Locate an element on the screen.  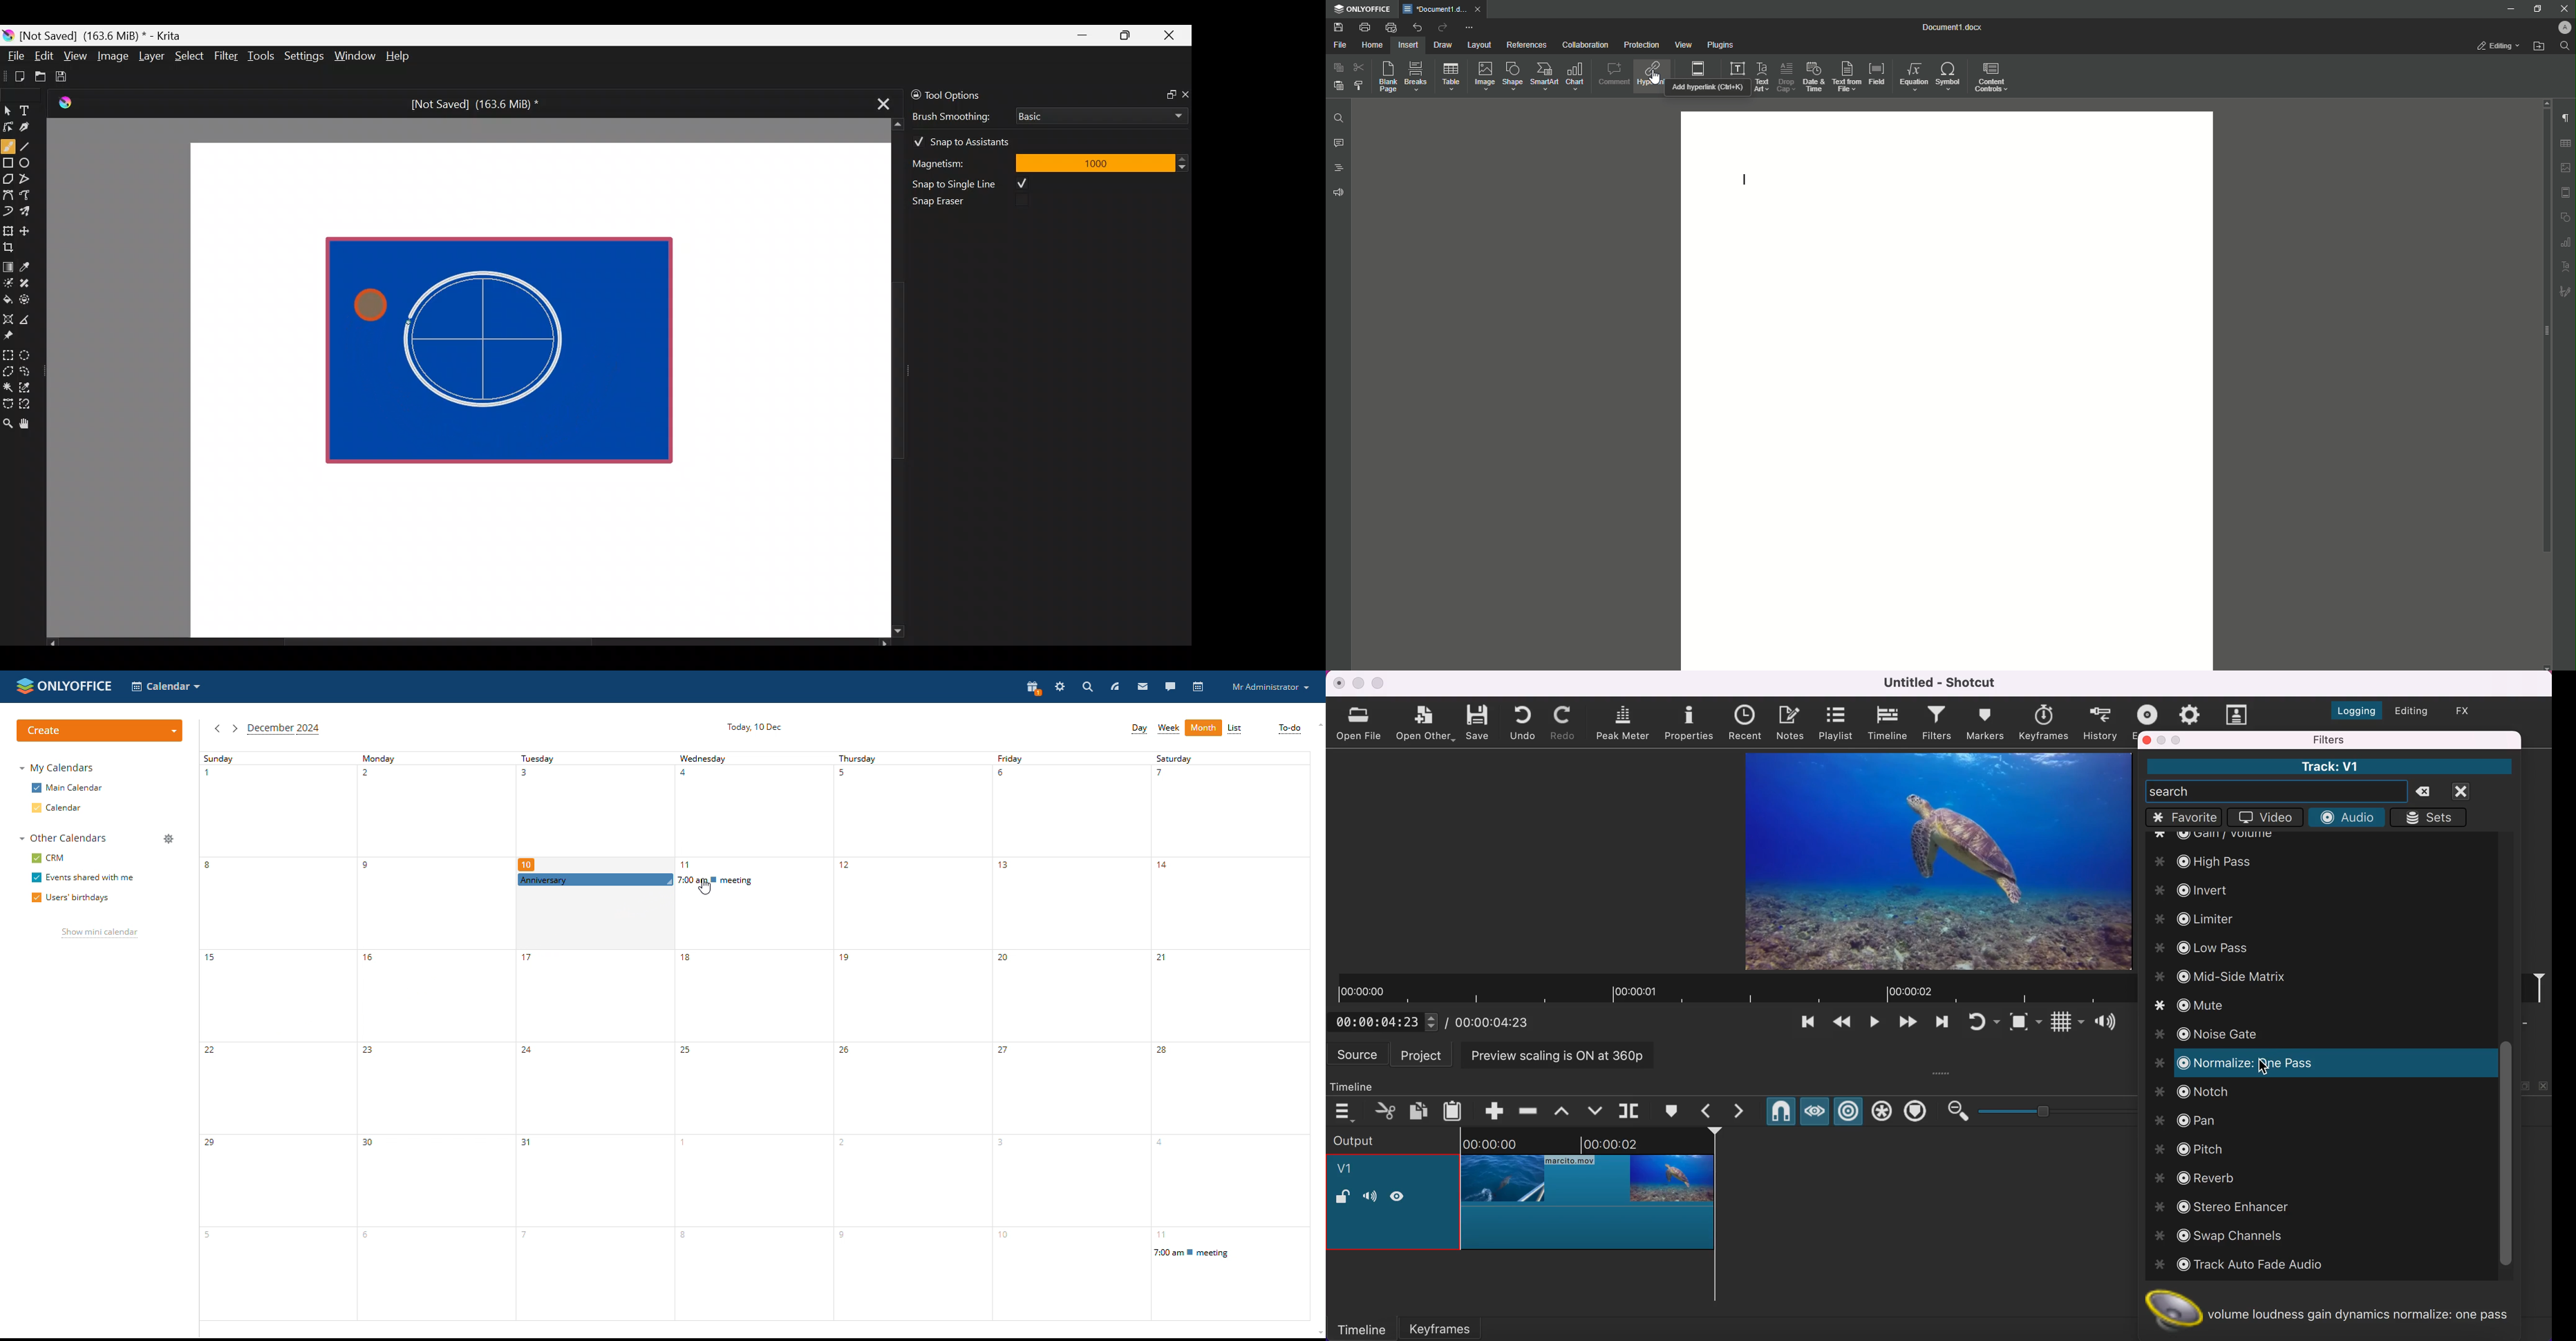
Polygon tool is located at coordinates (7, 179).